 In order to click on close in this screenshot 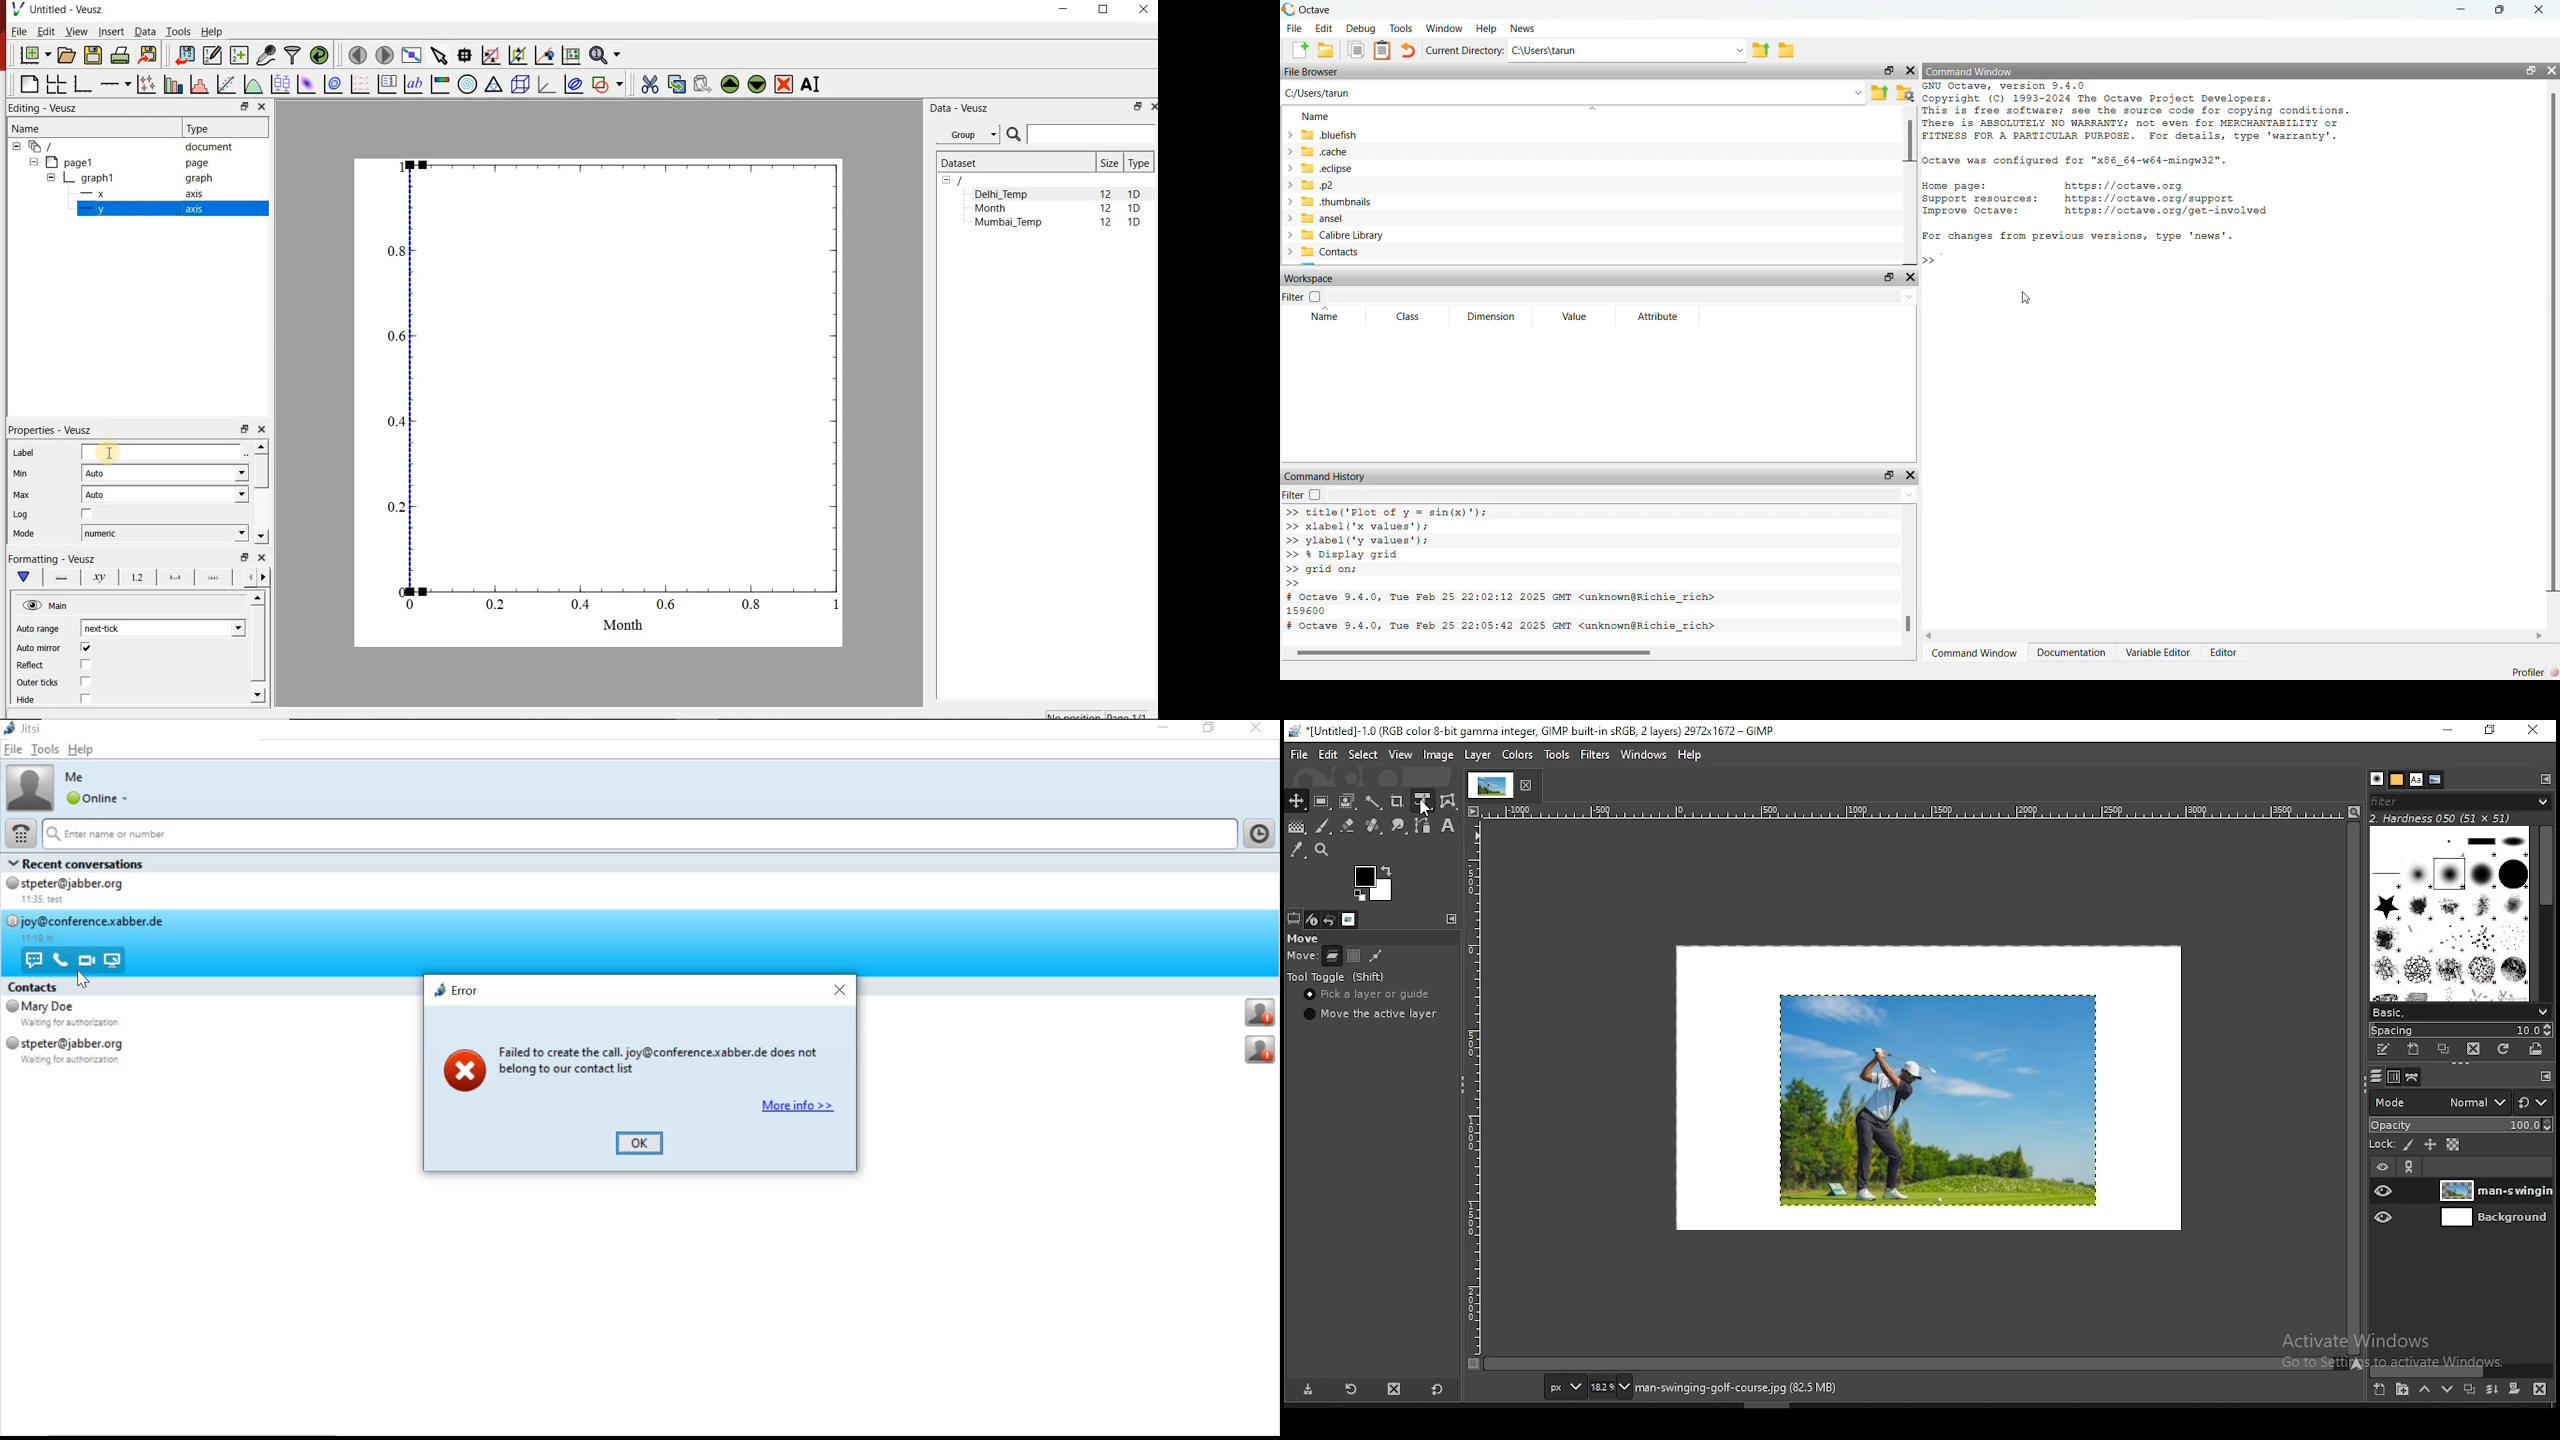, I will do `click(1911, 476)`.